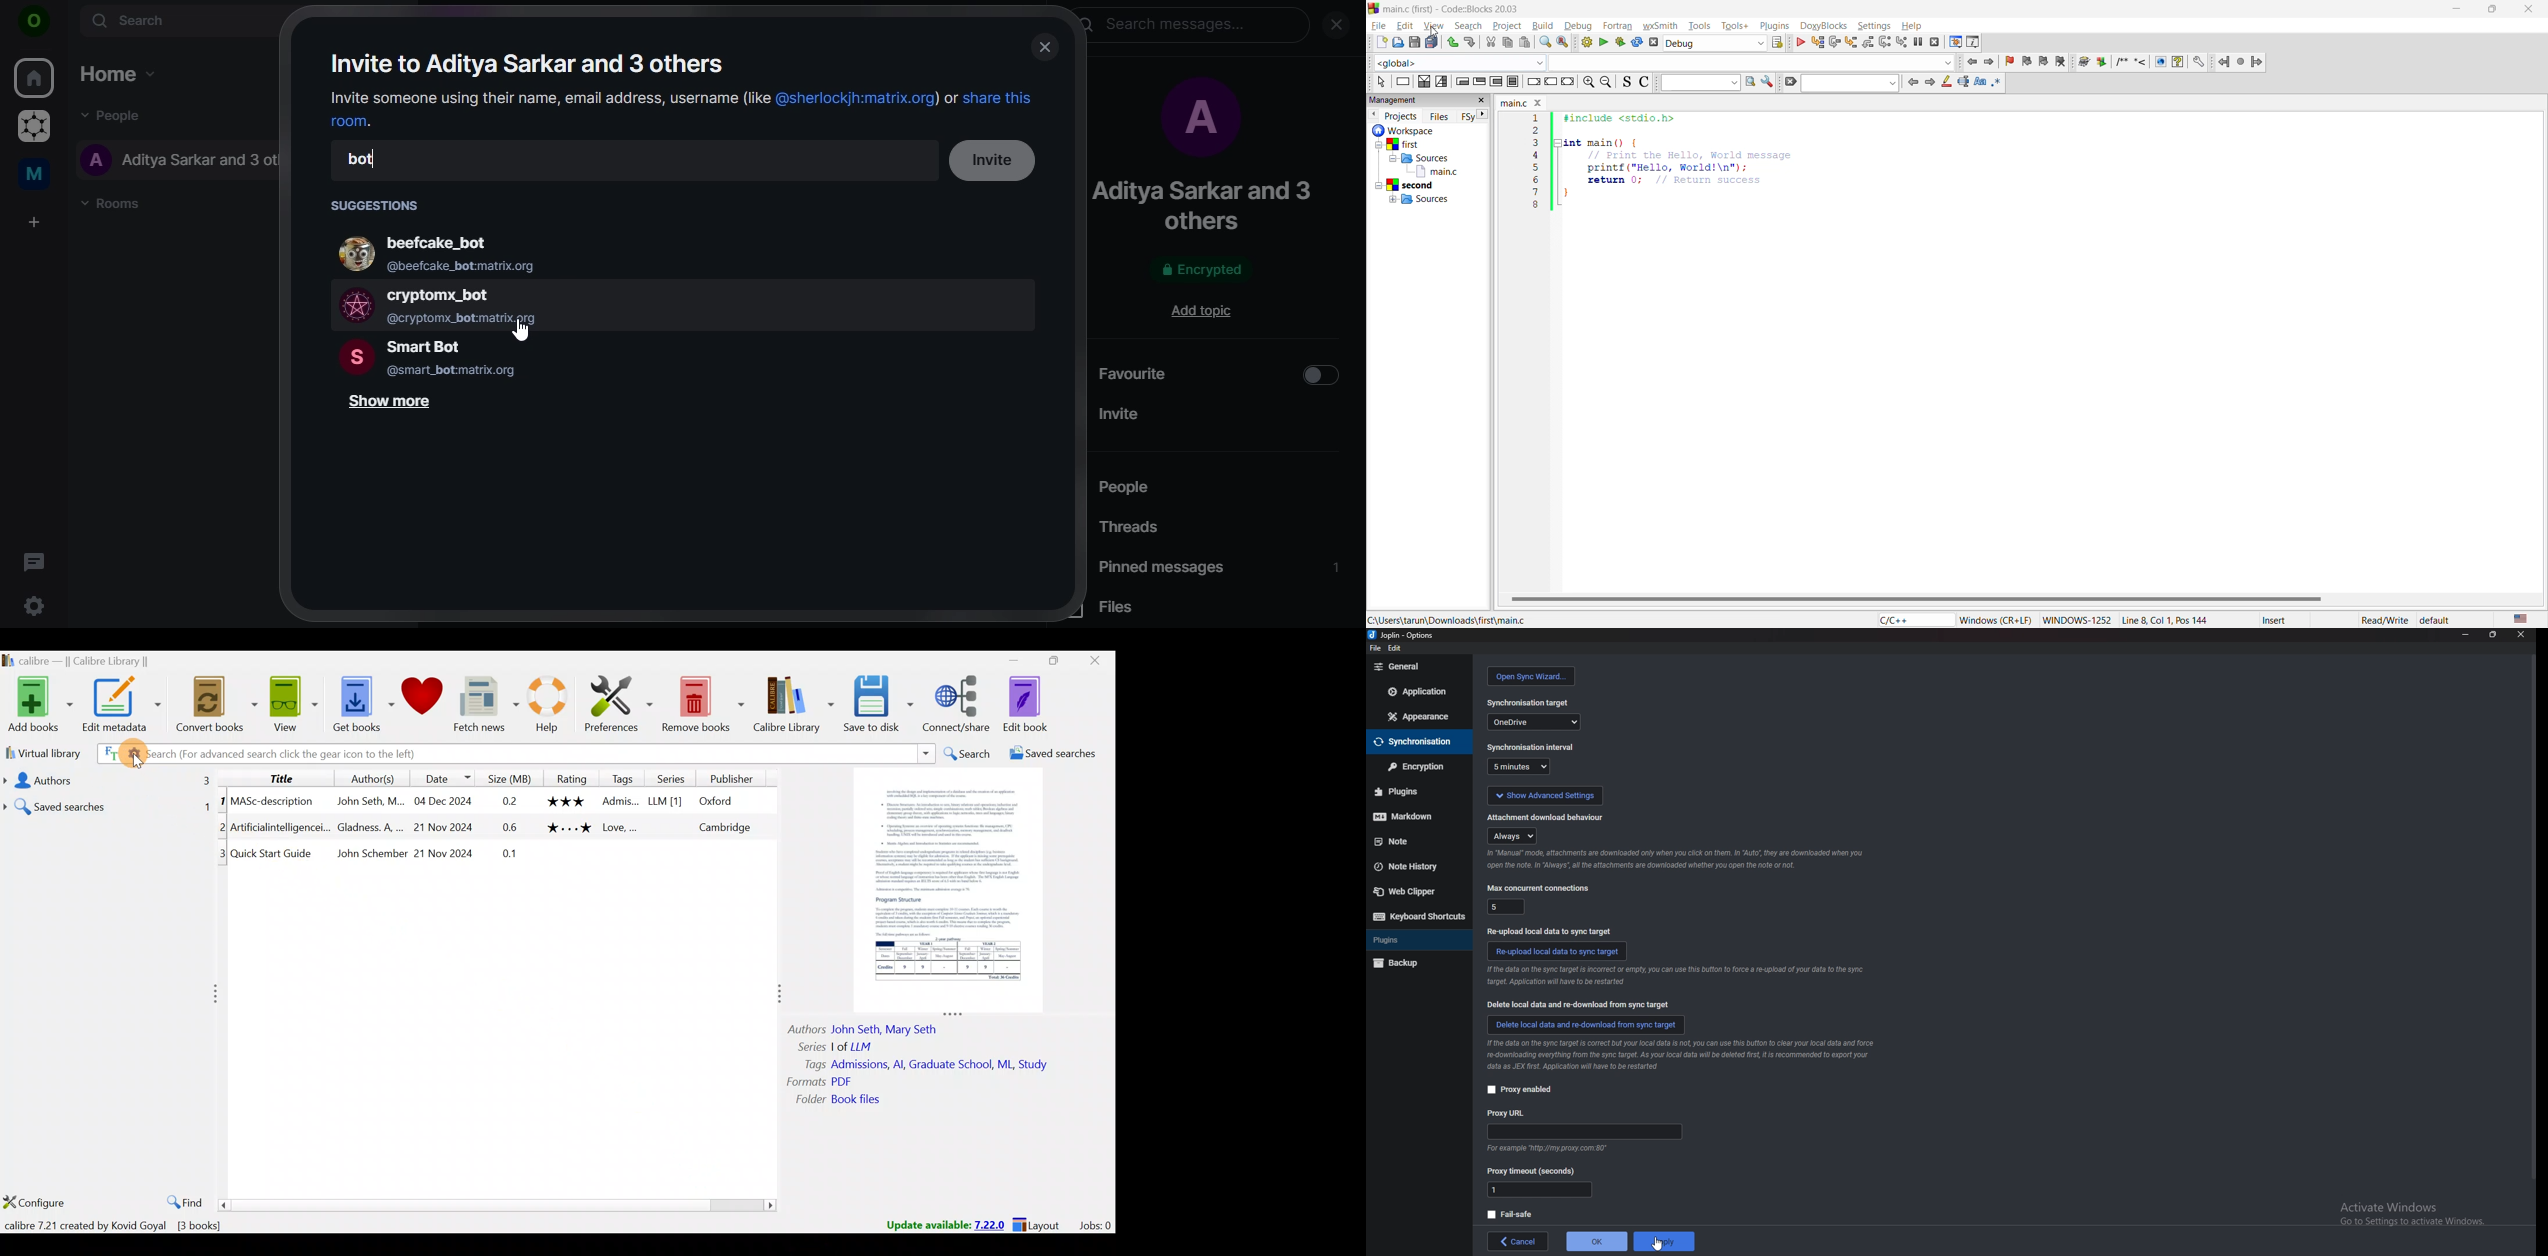  Describe the element at coordinates (1947, 82) in the screenshot. I see `highlight` at that location.